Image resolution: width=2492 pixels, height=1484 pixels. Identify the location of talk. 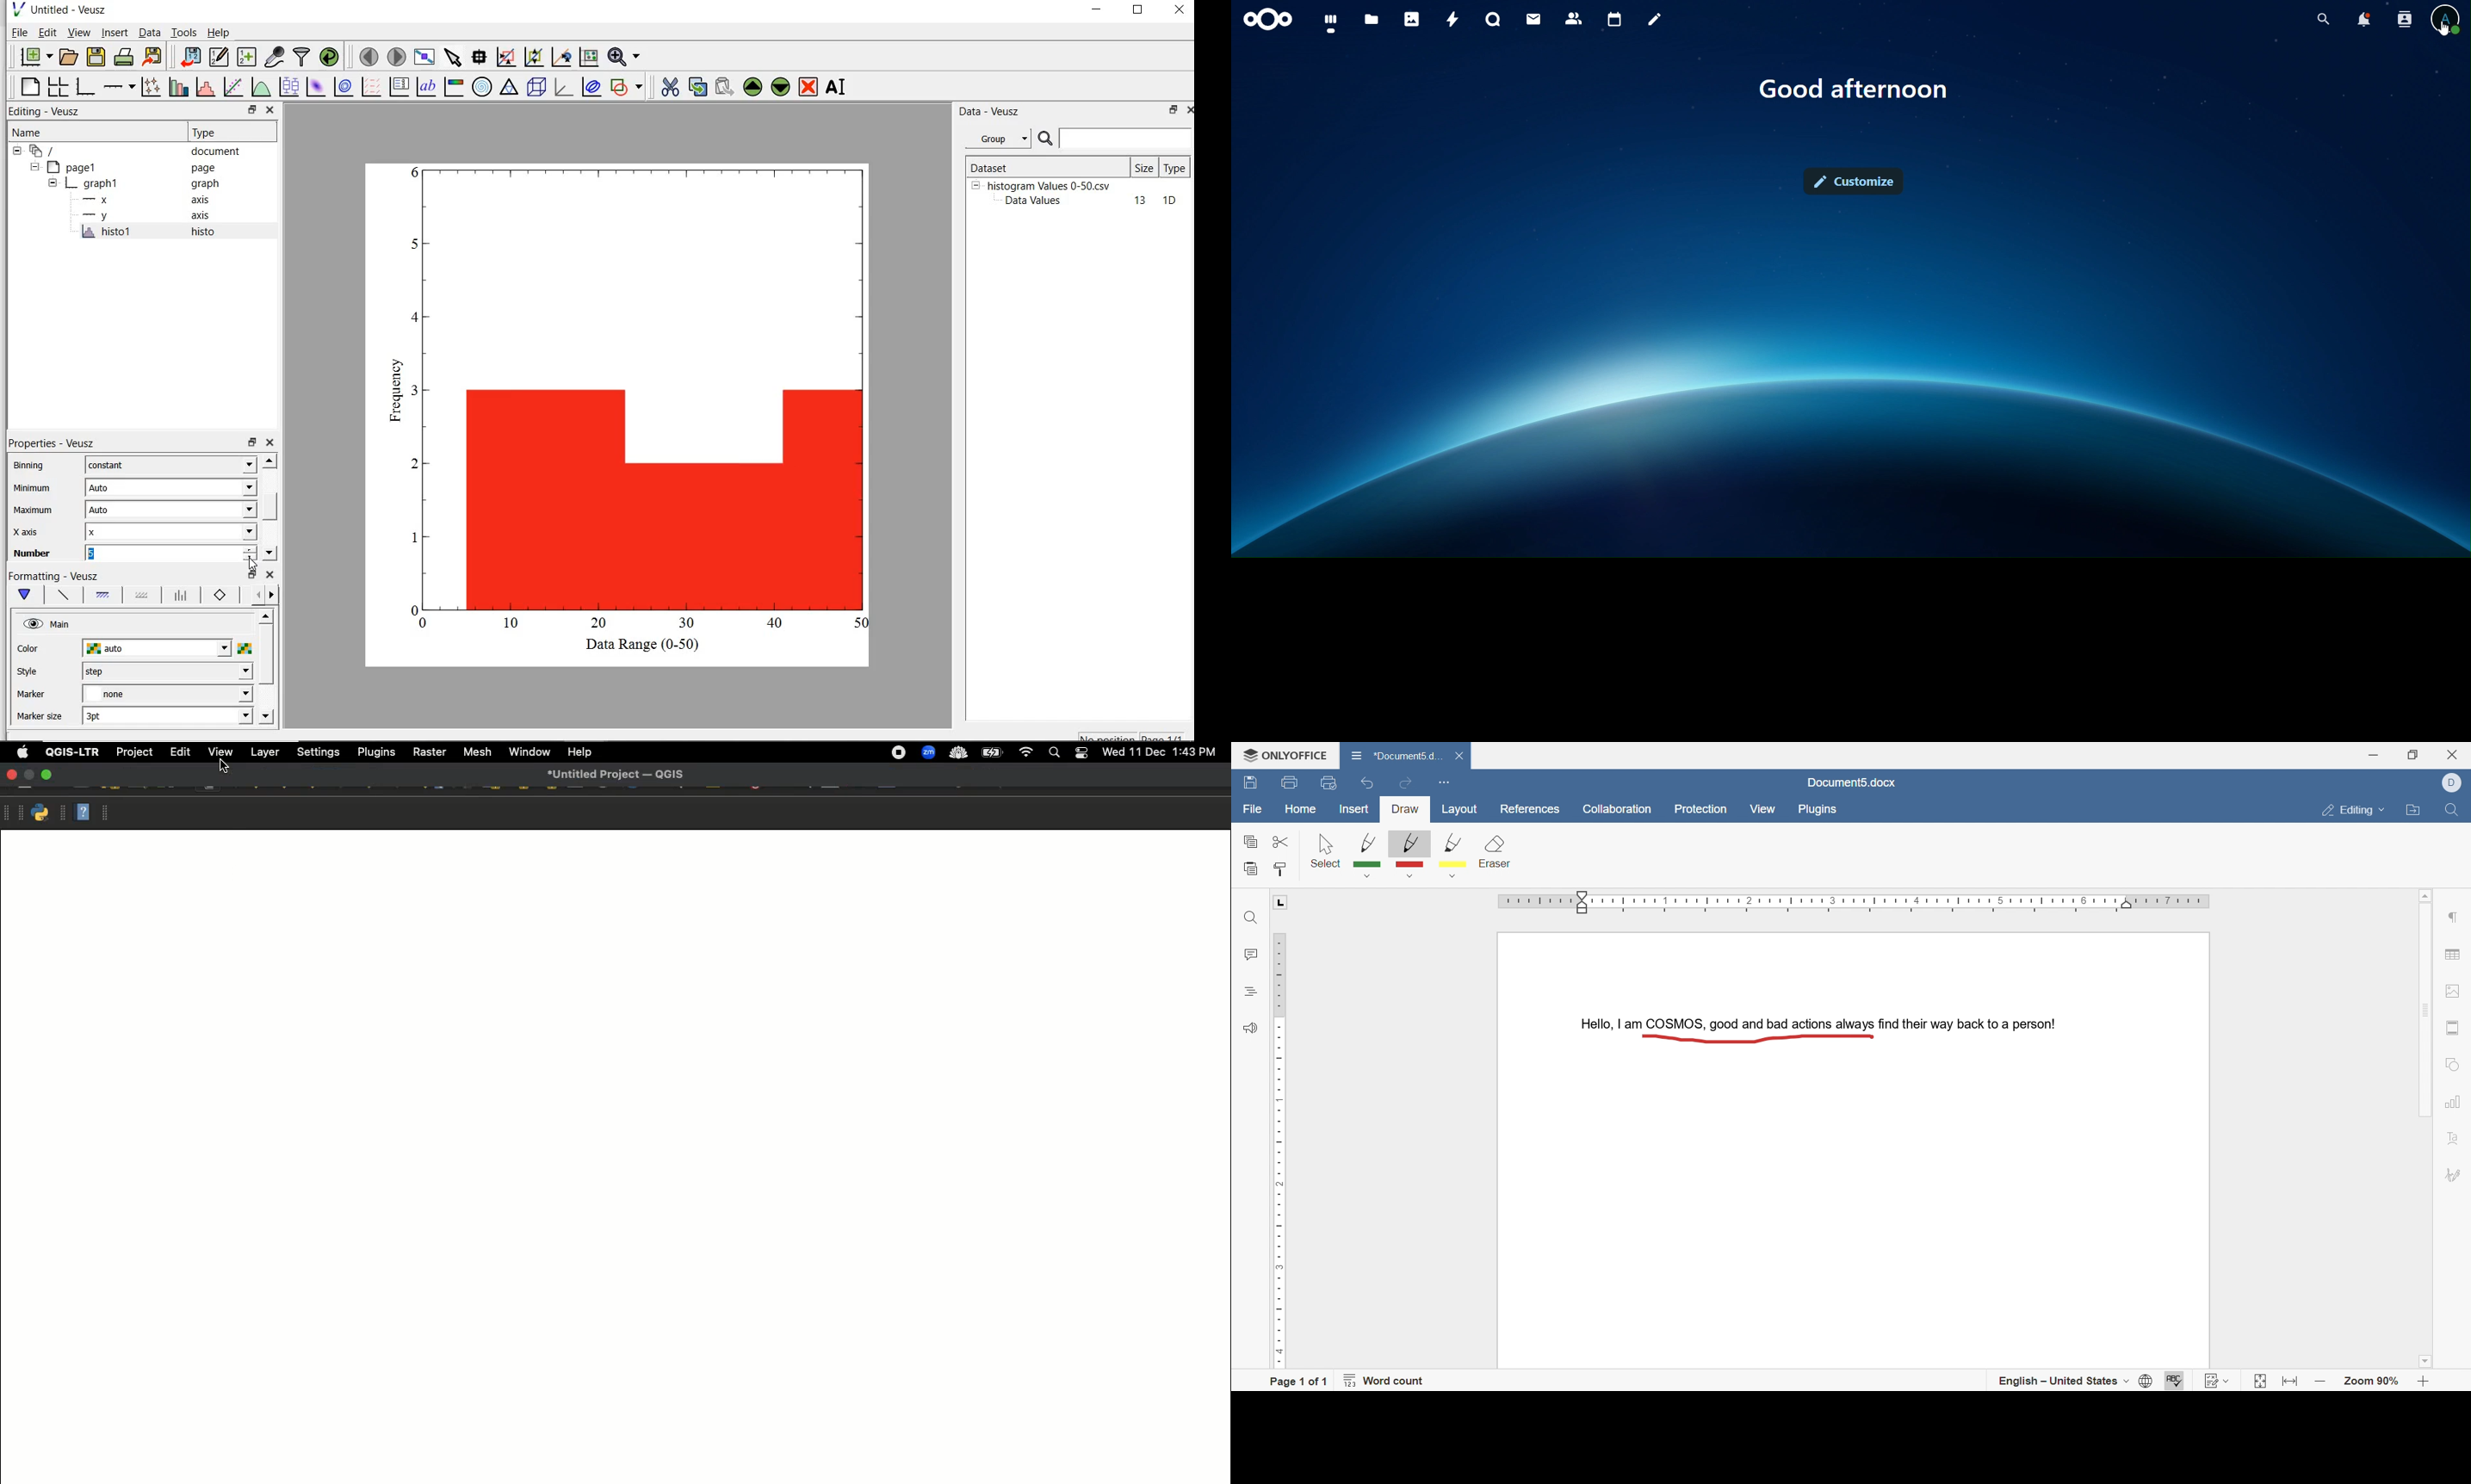
(1493, 20).